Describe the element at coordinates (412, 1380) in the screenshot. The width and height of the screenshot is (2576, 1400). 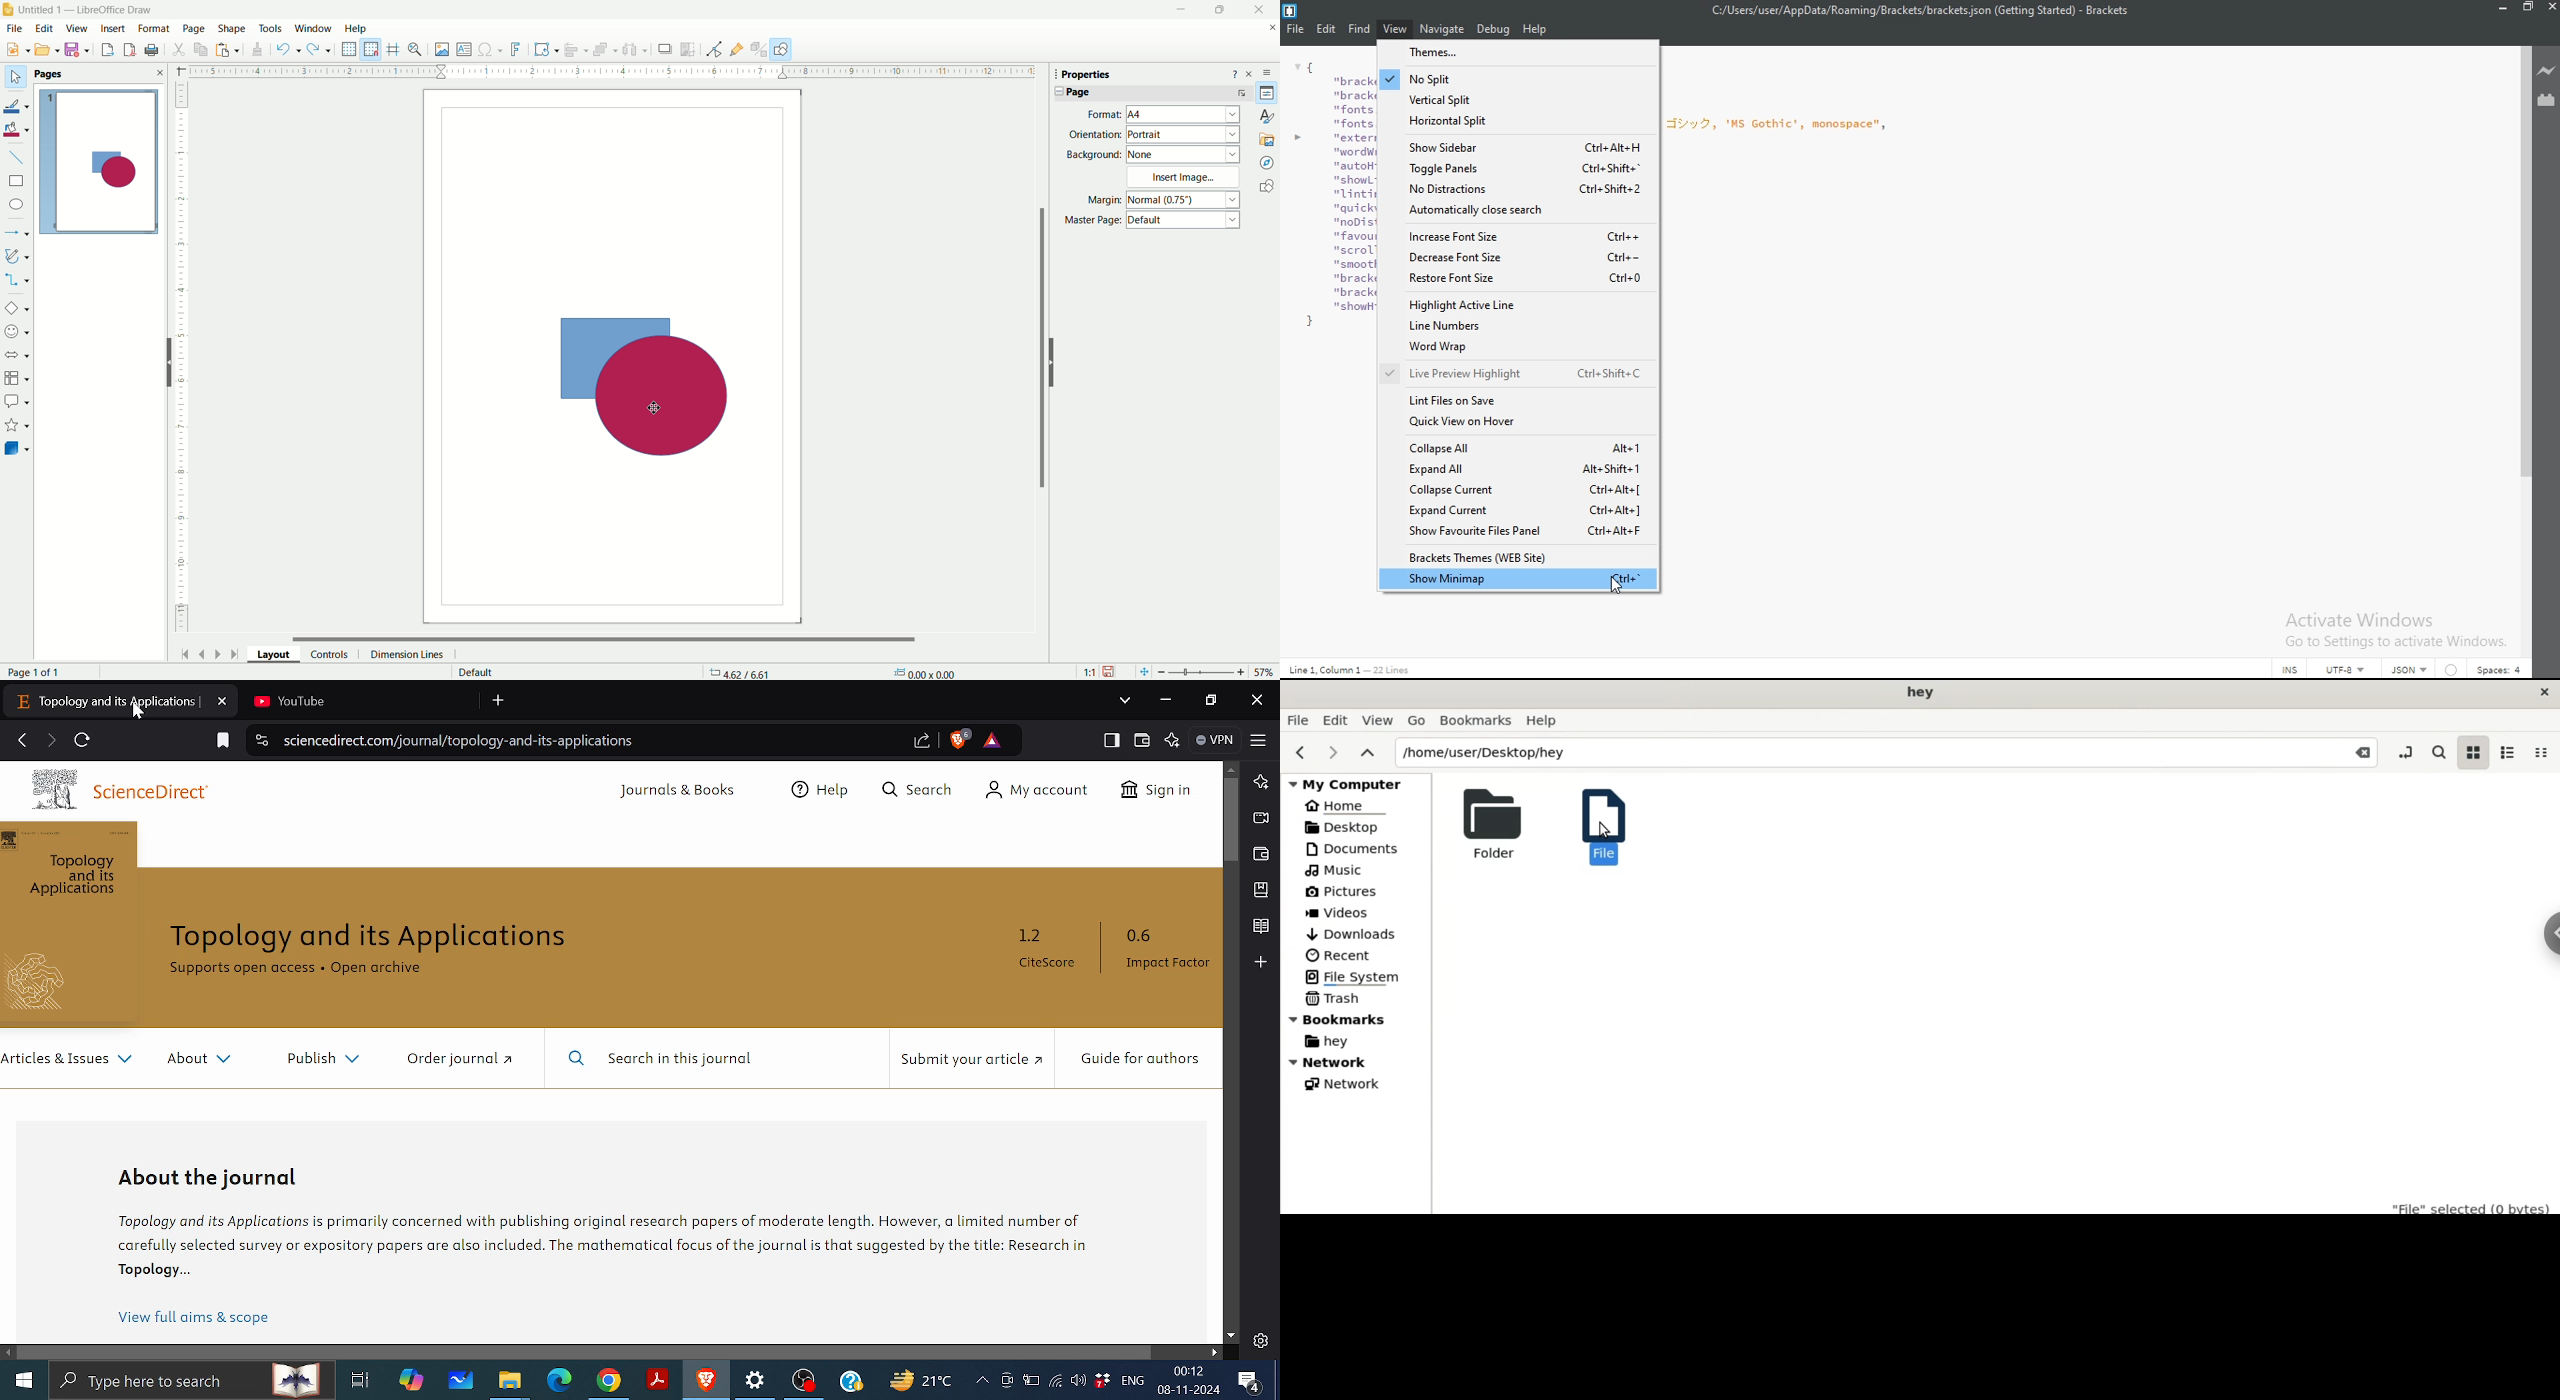
I see `copilot` at that location.